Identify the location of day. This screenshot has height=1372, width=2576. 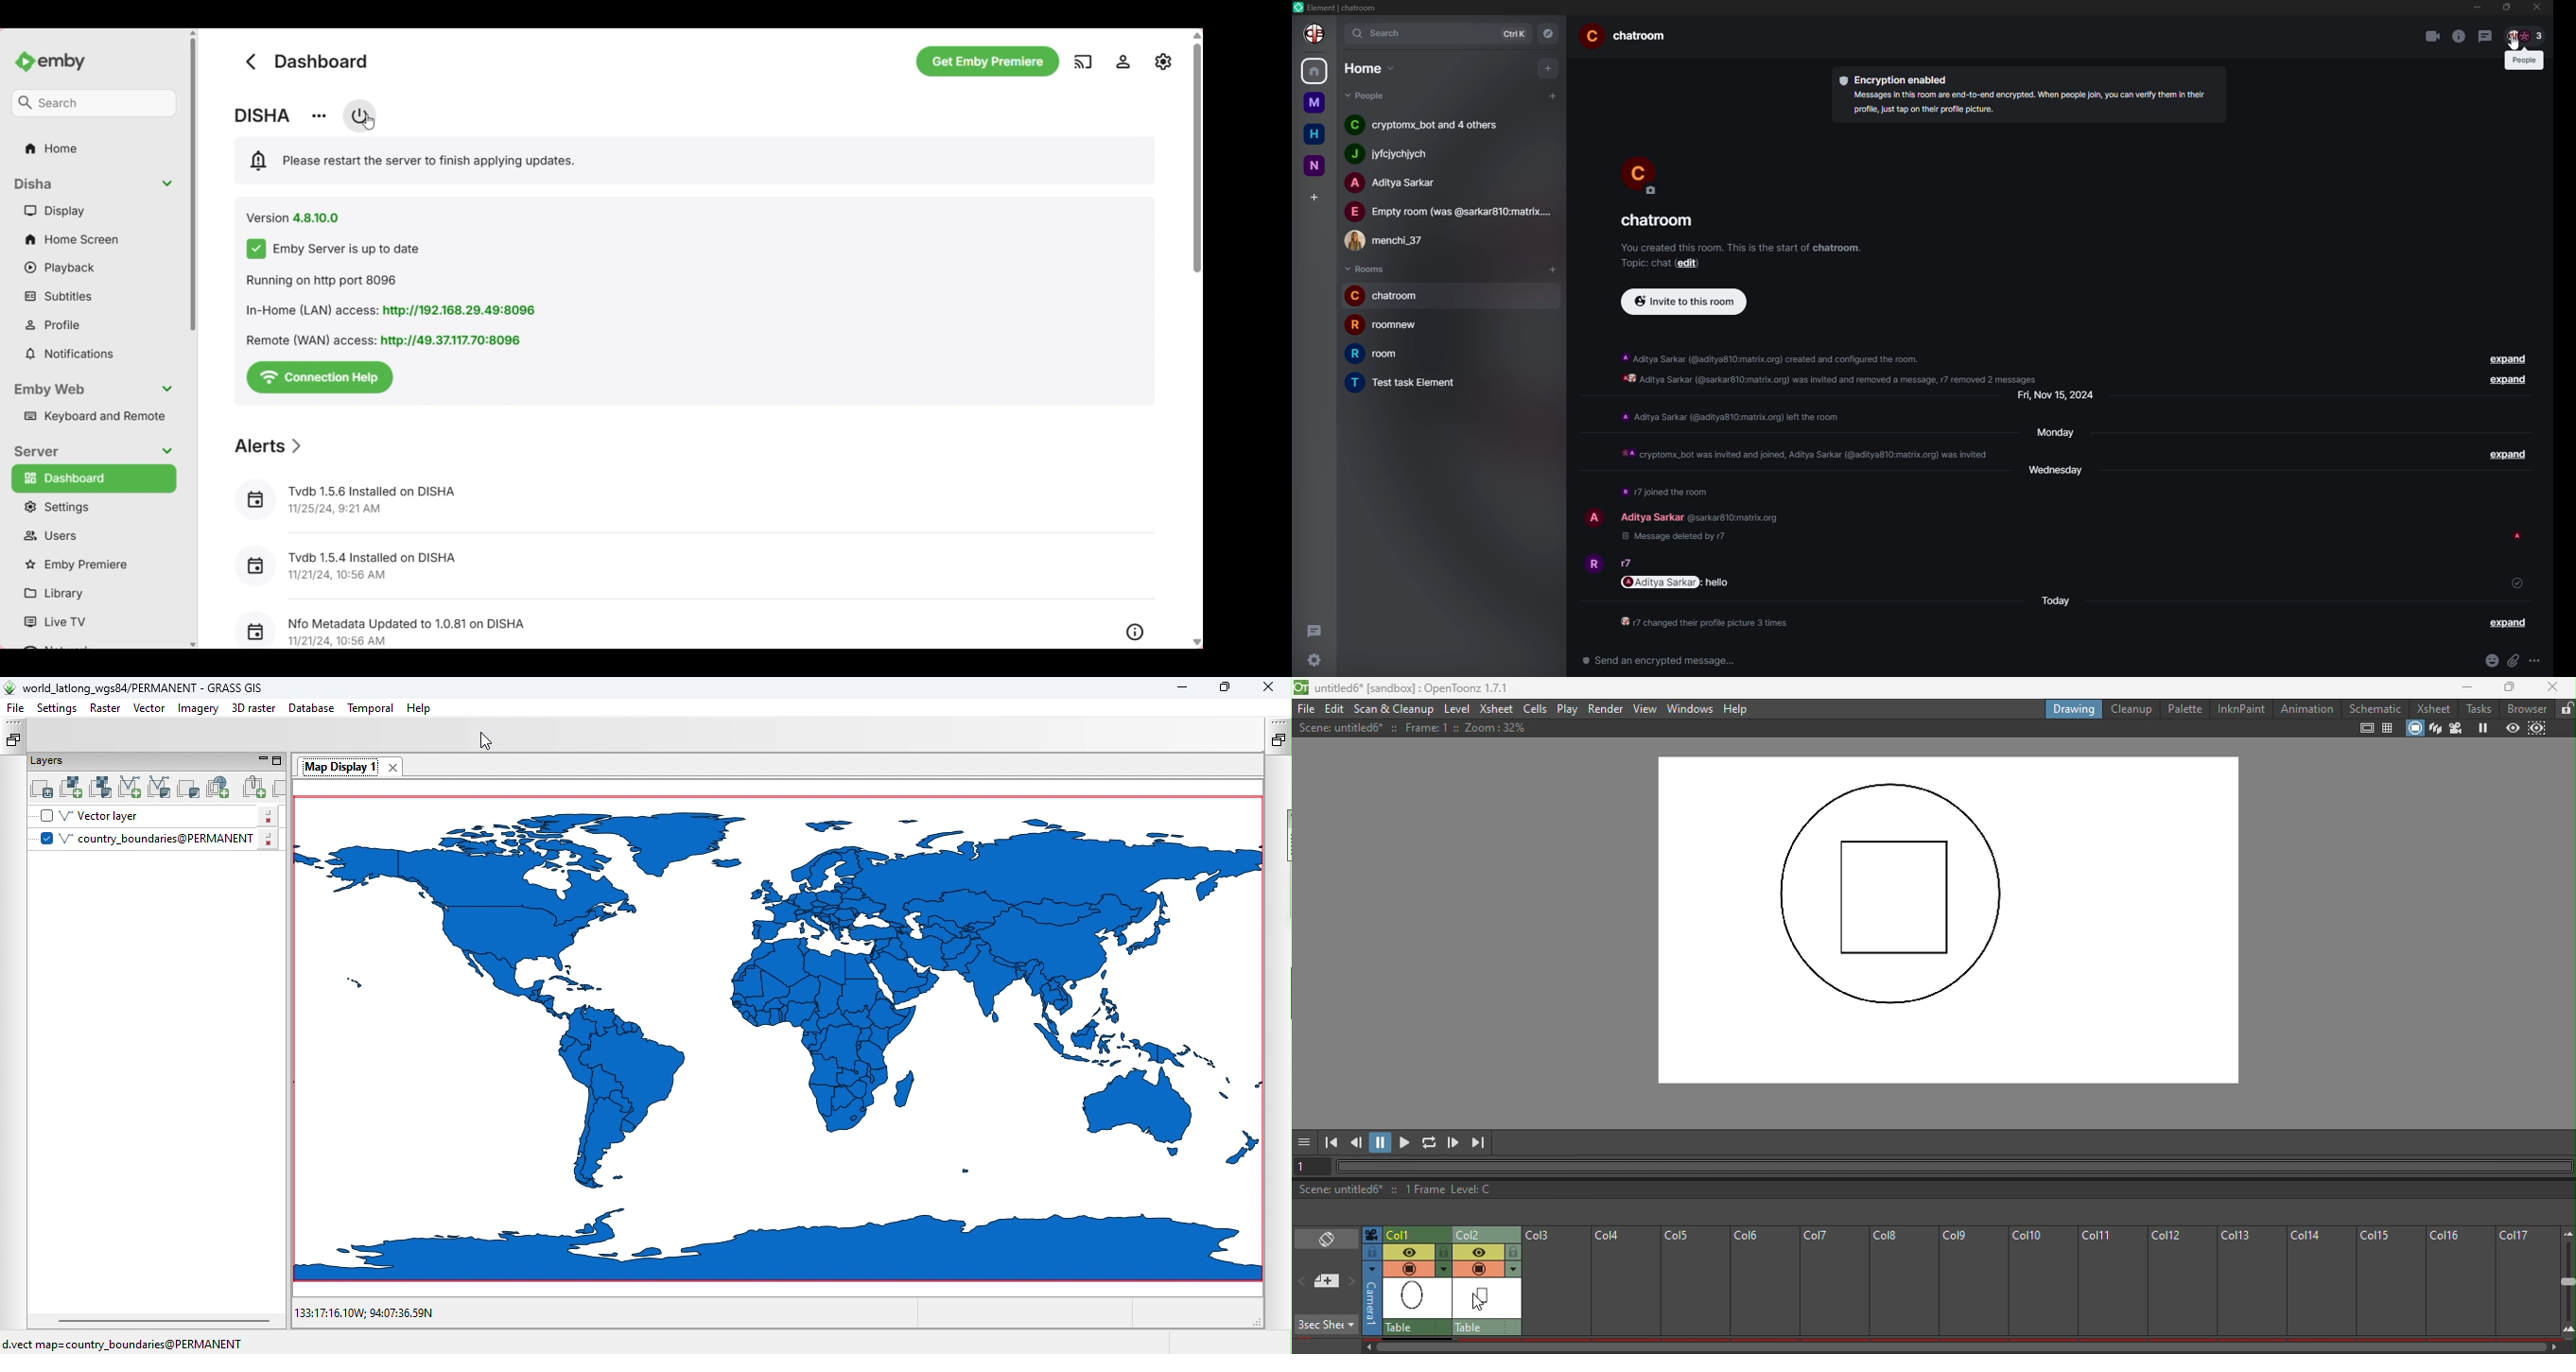
(2062, 398).